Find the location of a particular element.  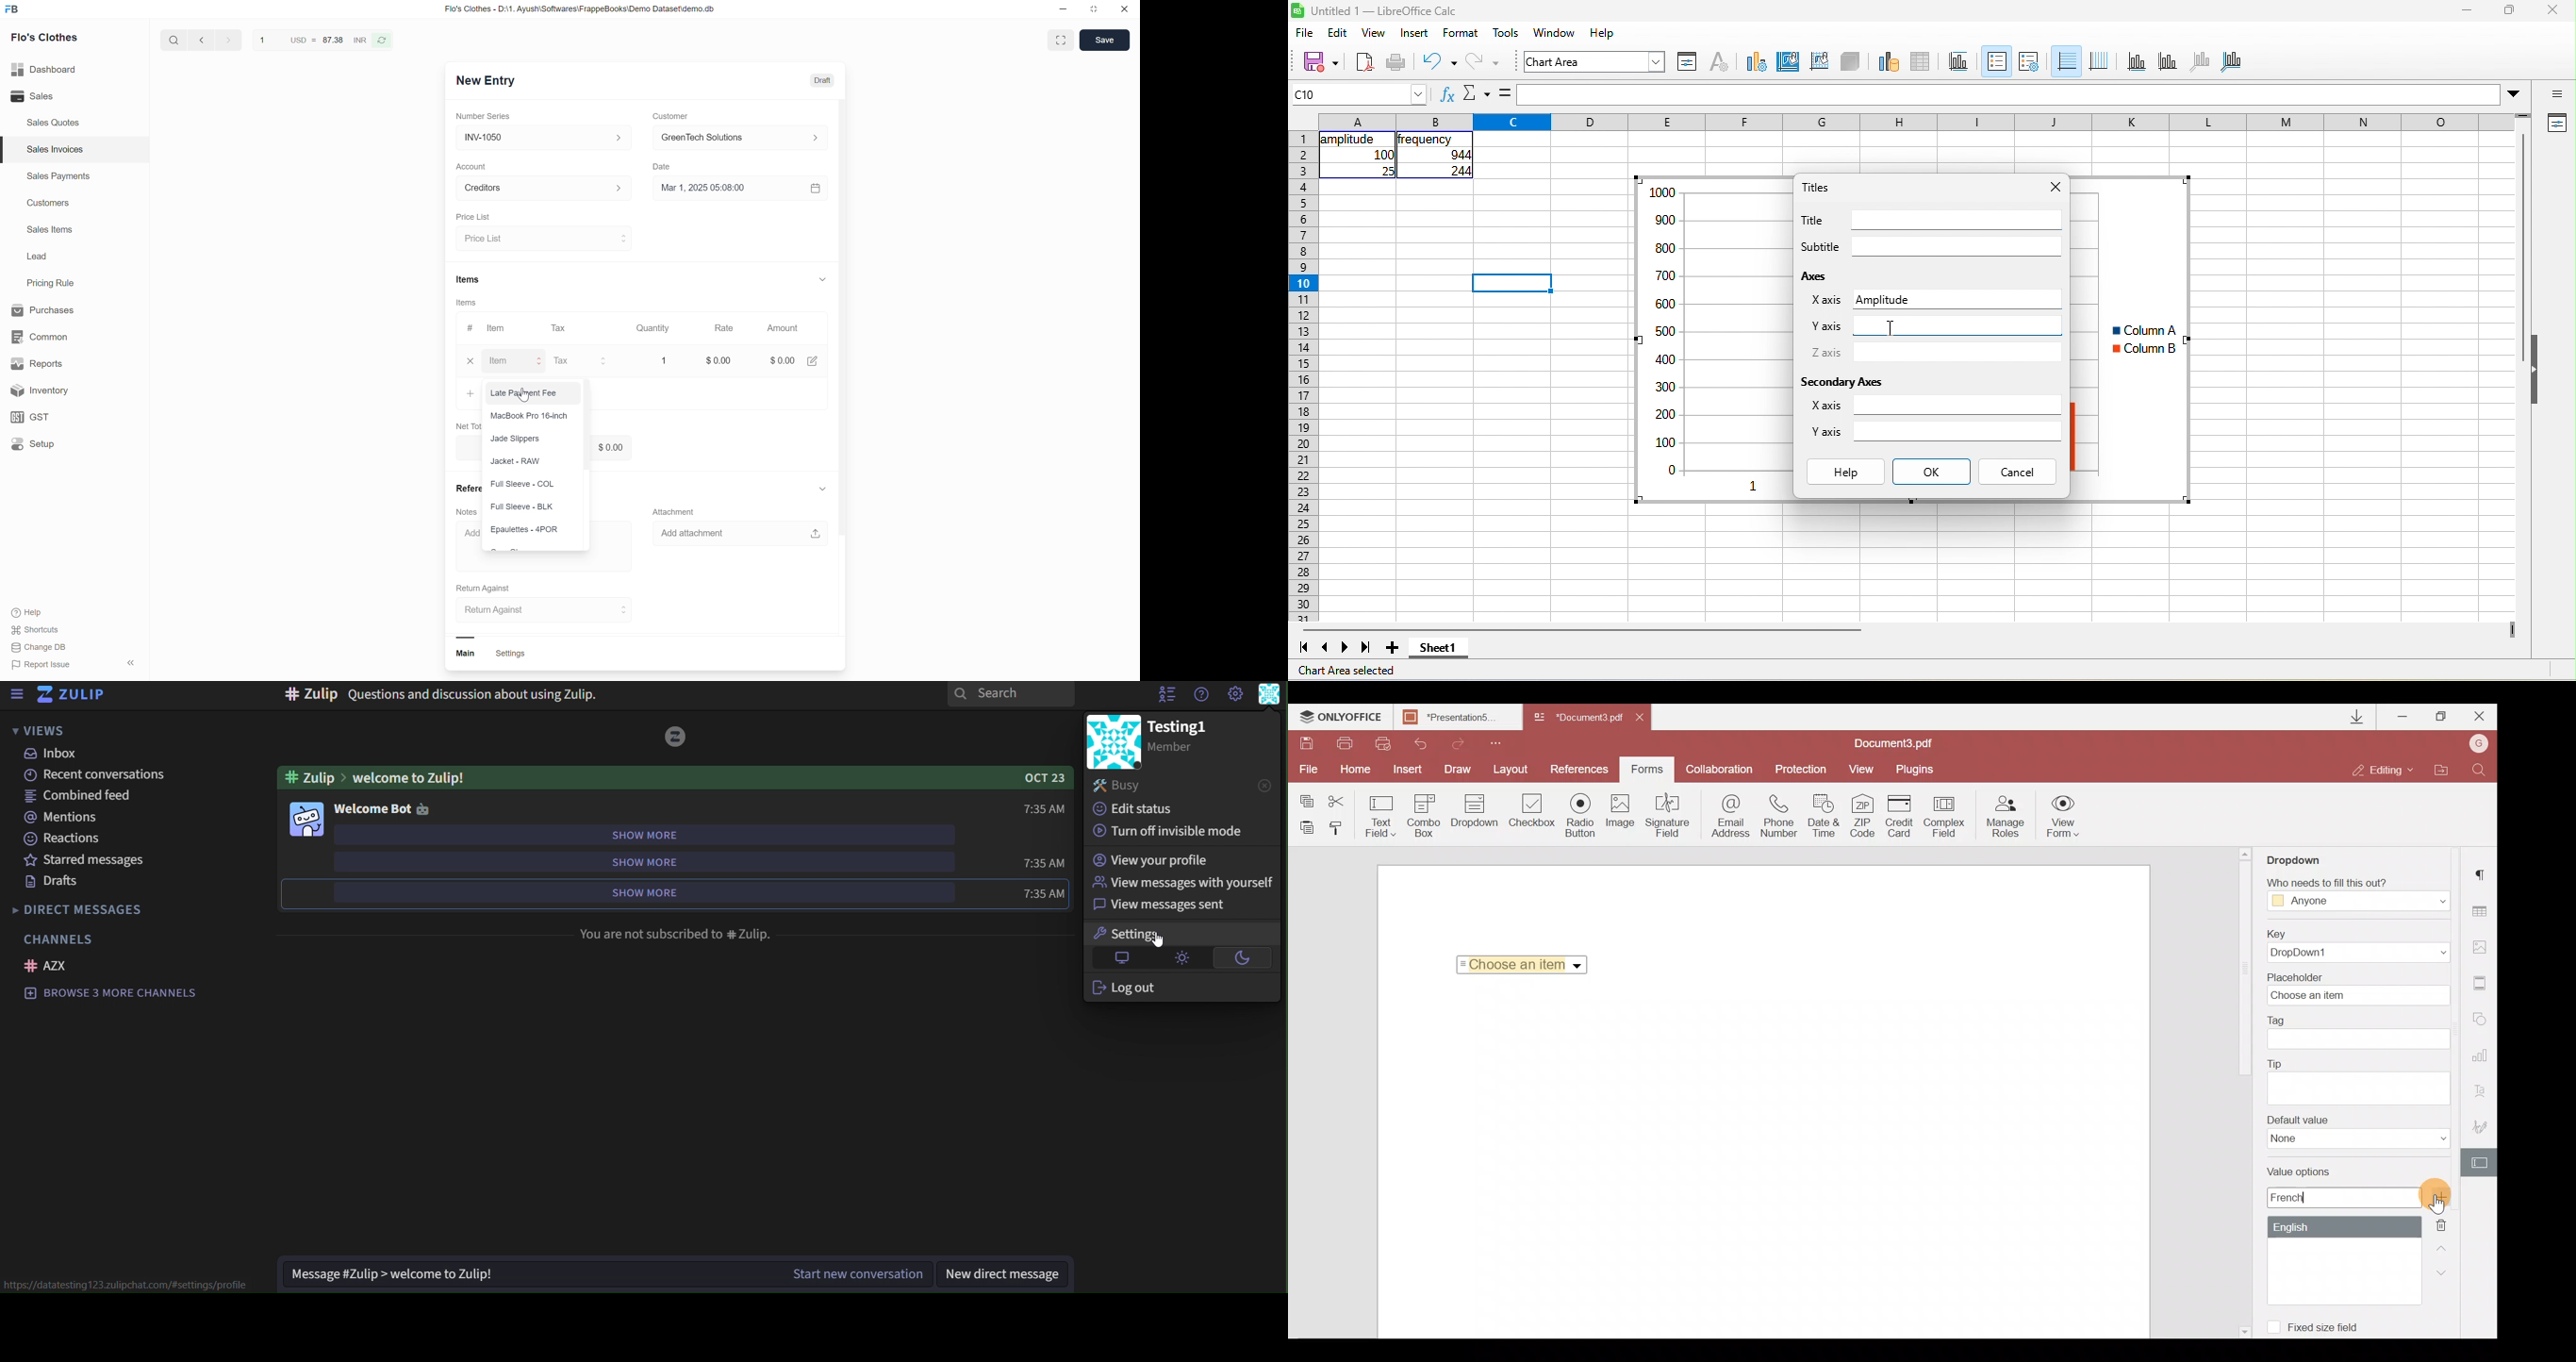

100 is located at coordinates (1383, 155).